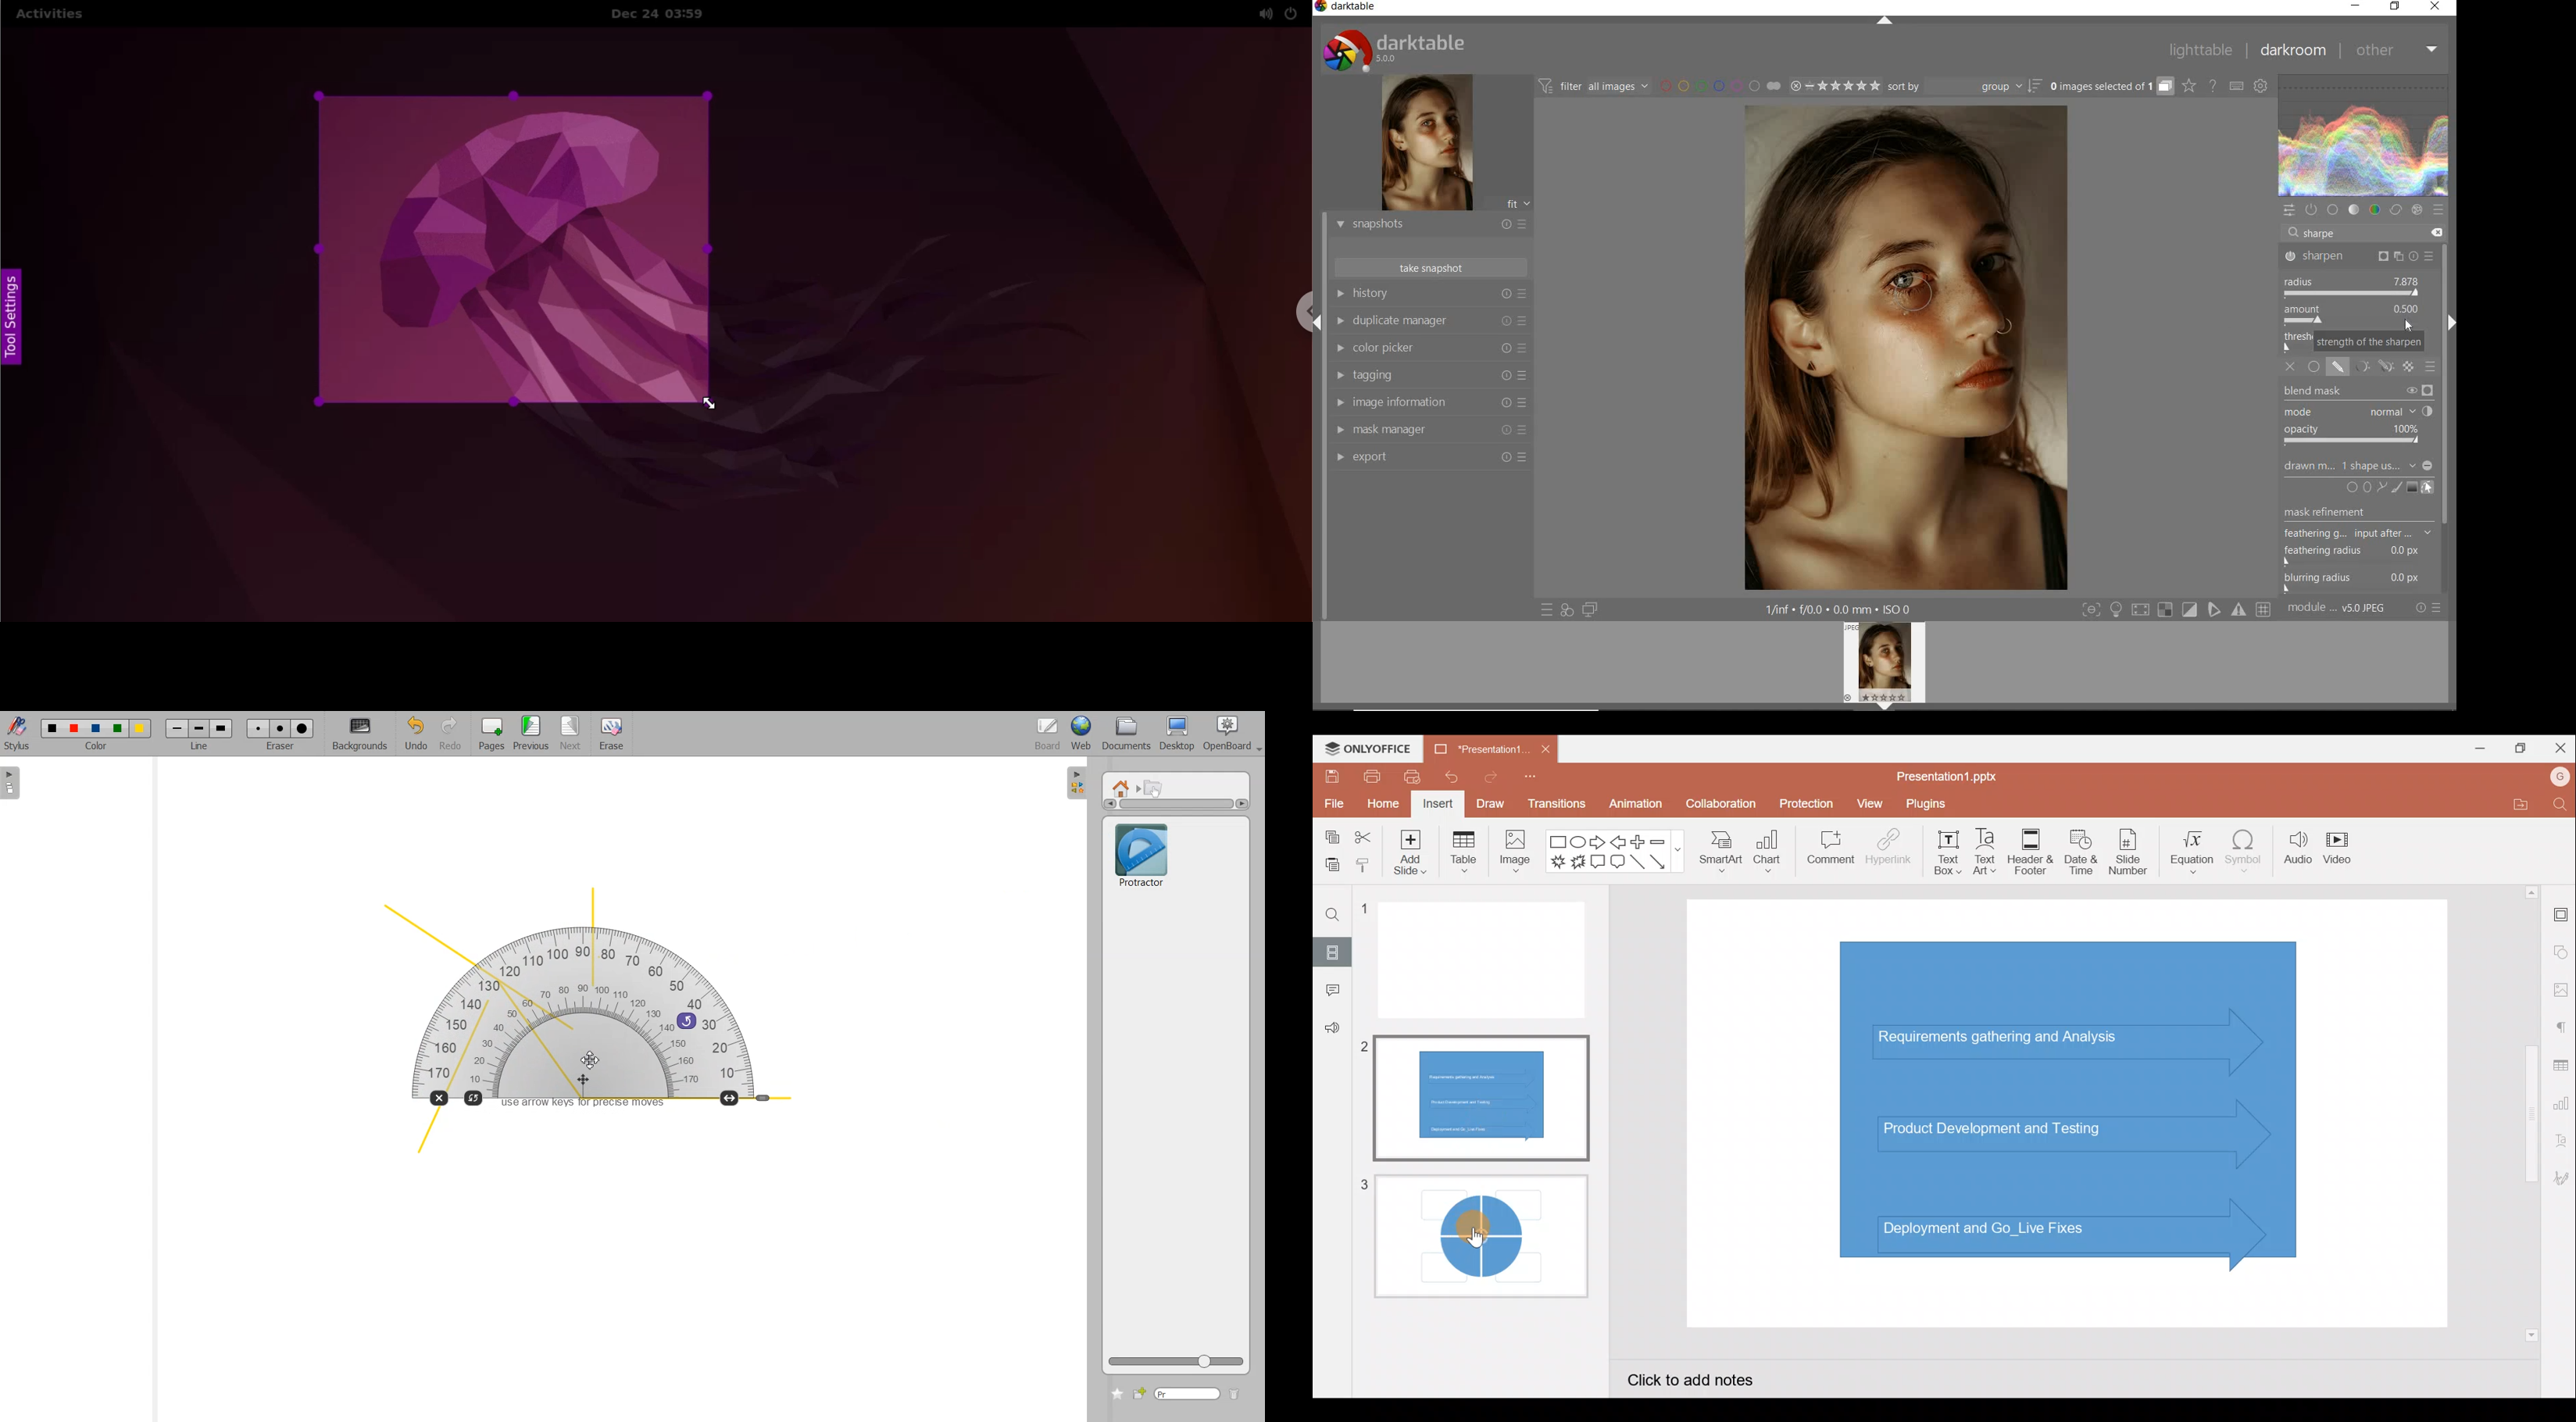  Describe the element at coordinates (1479, 1240) in the screenshot. I see `Slide 3` at that location.